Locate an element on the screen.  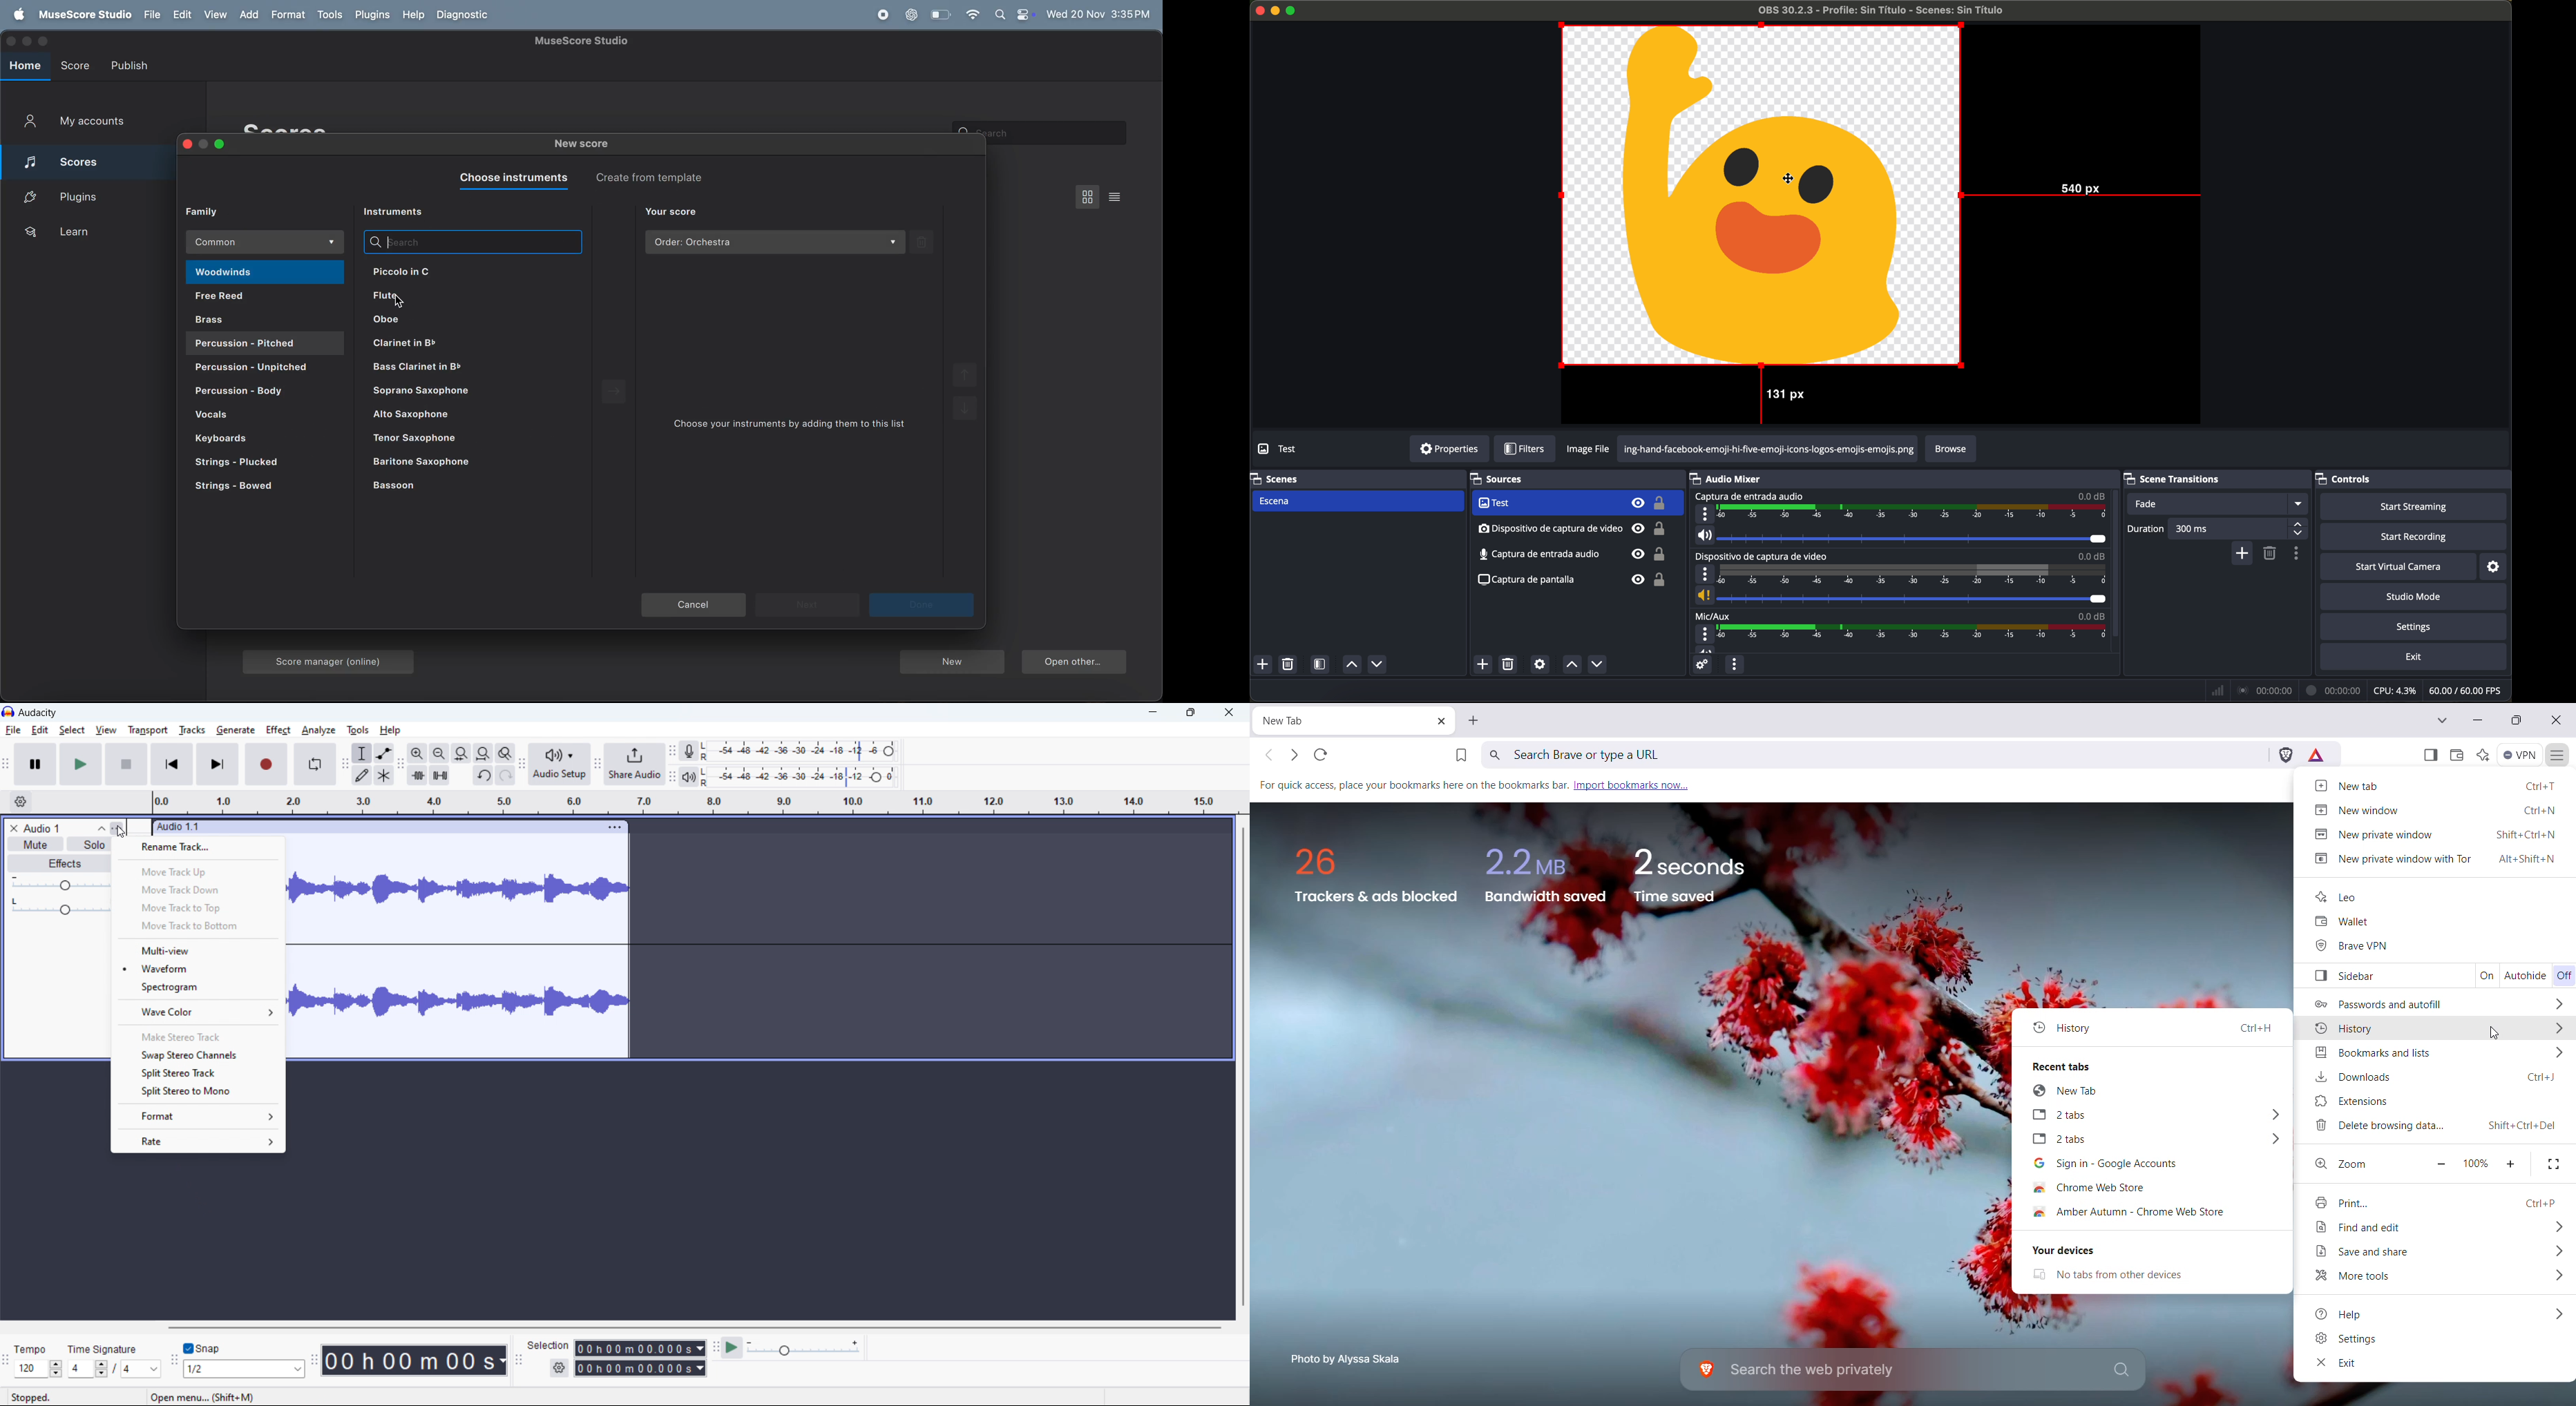
fade is located at coordinates (2216, 504).